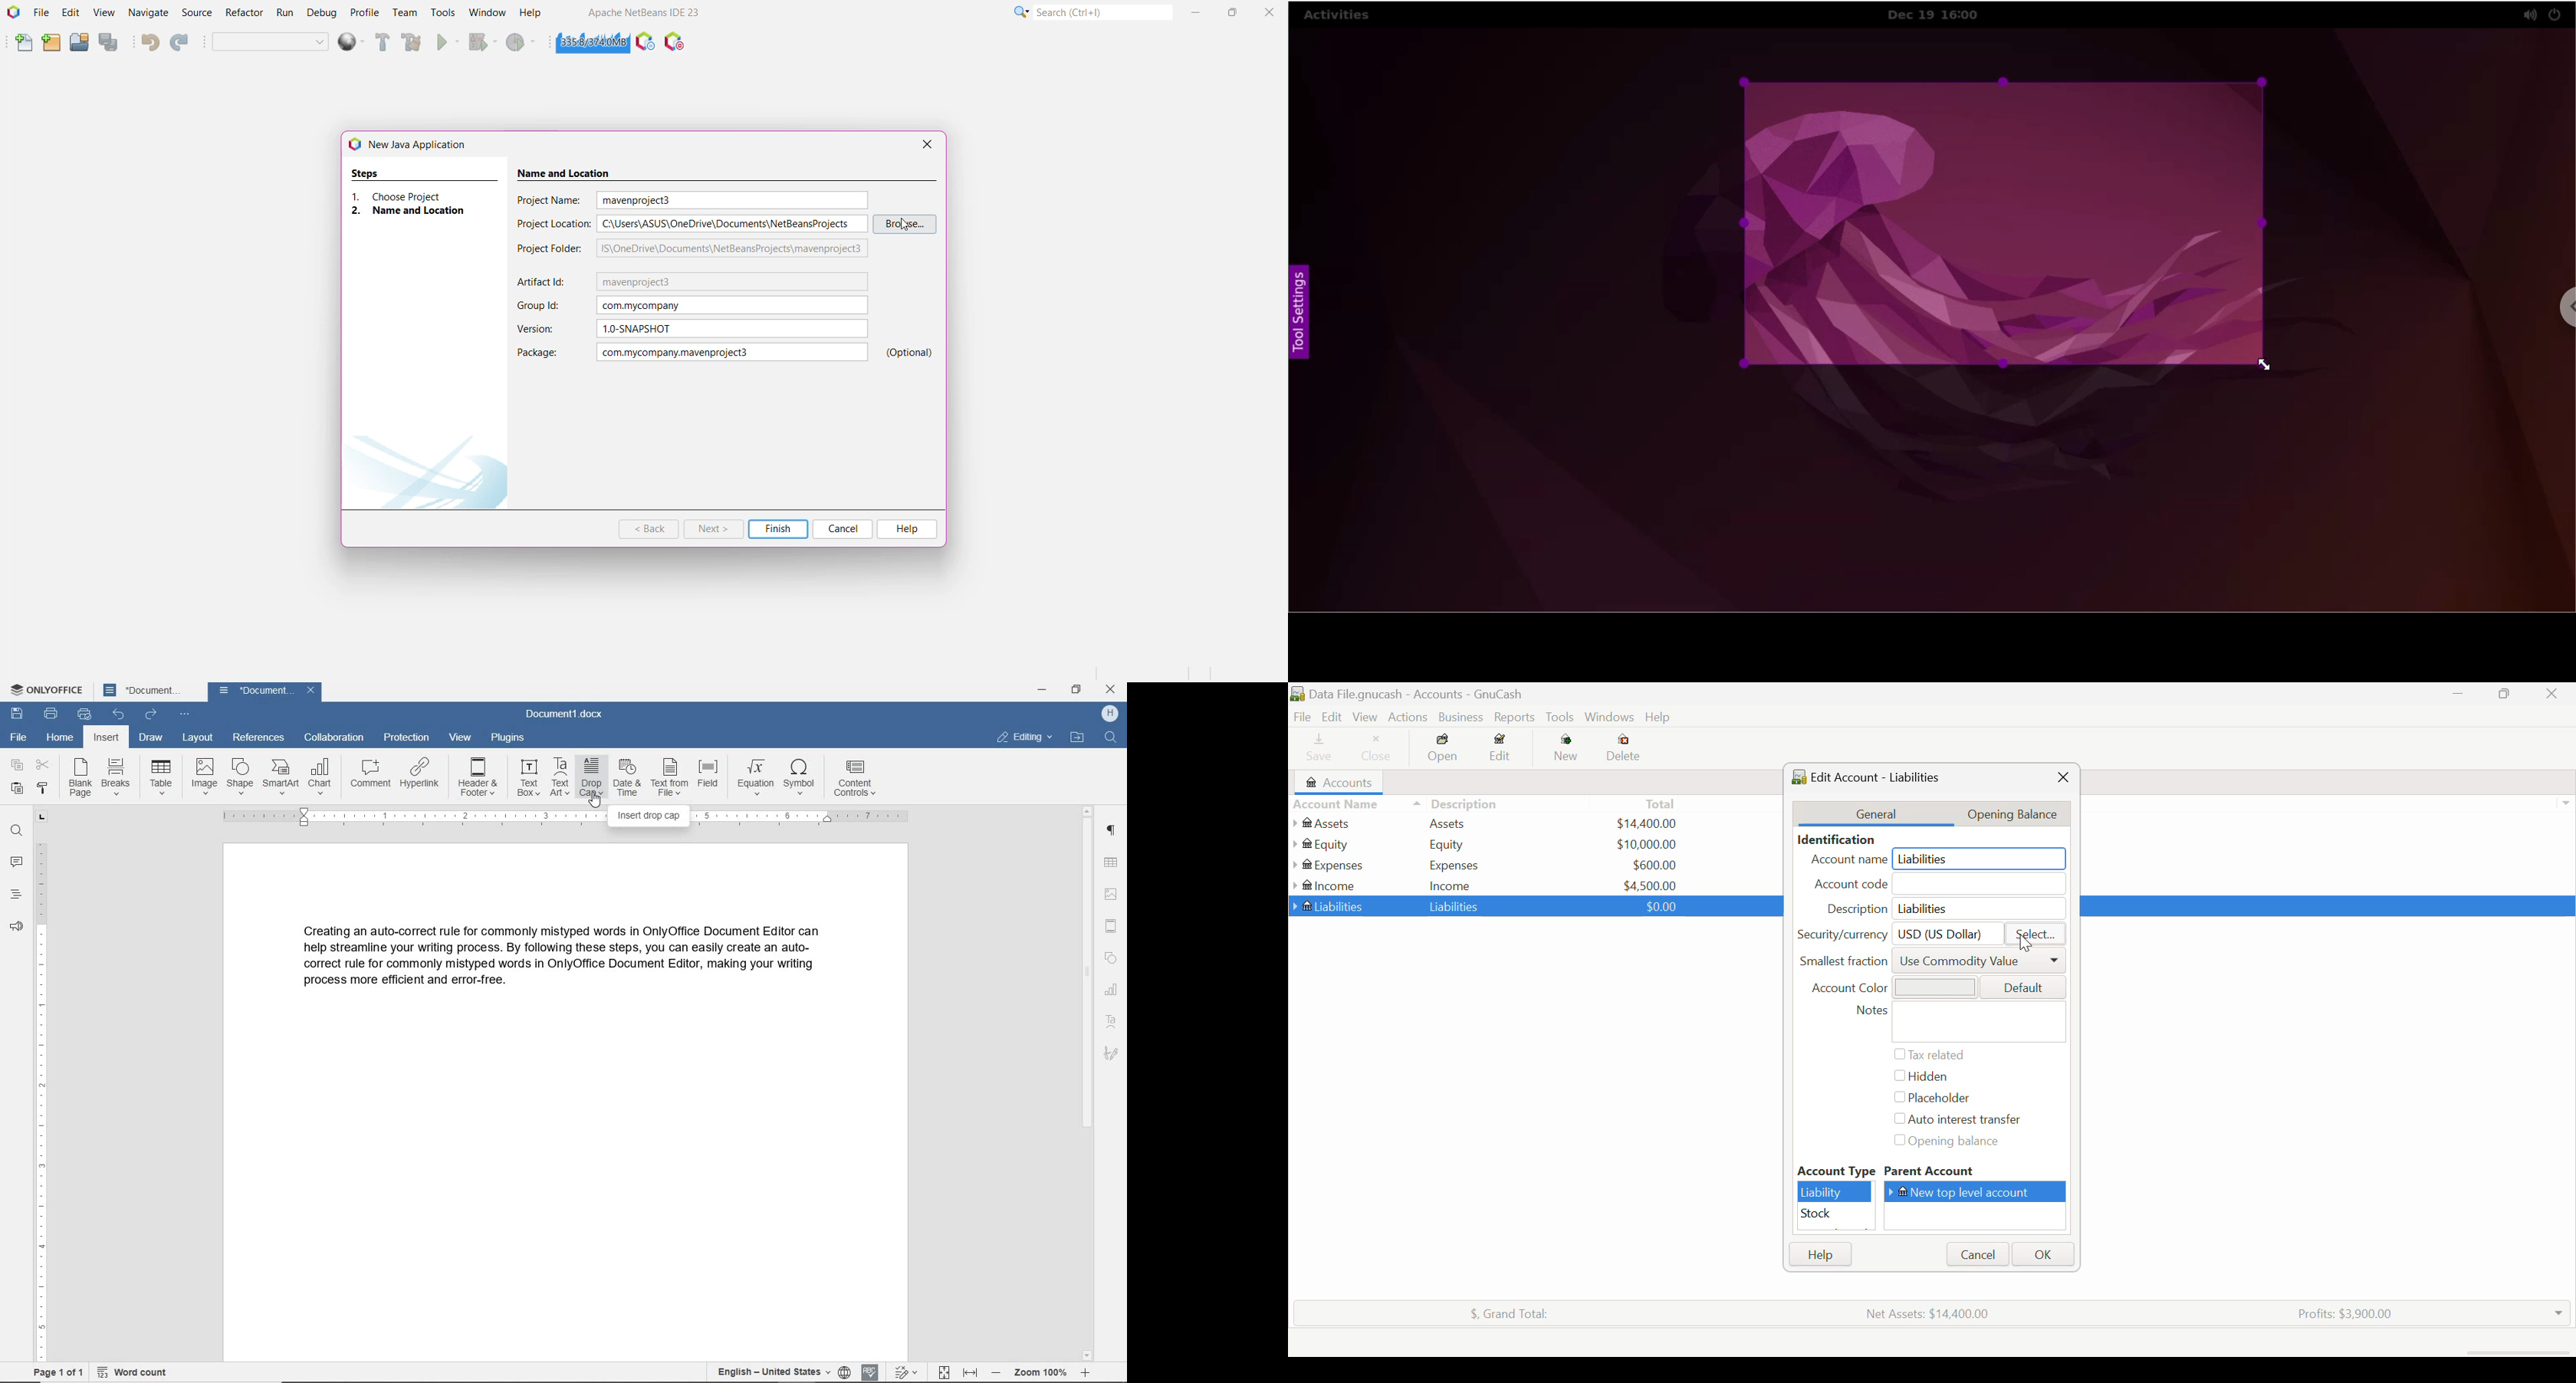 This screenshot has width=2576, height=1400. What do you see at coordinates (569, 715) in the screenshot?
I see `document name` at bounding box center [569, 715].